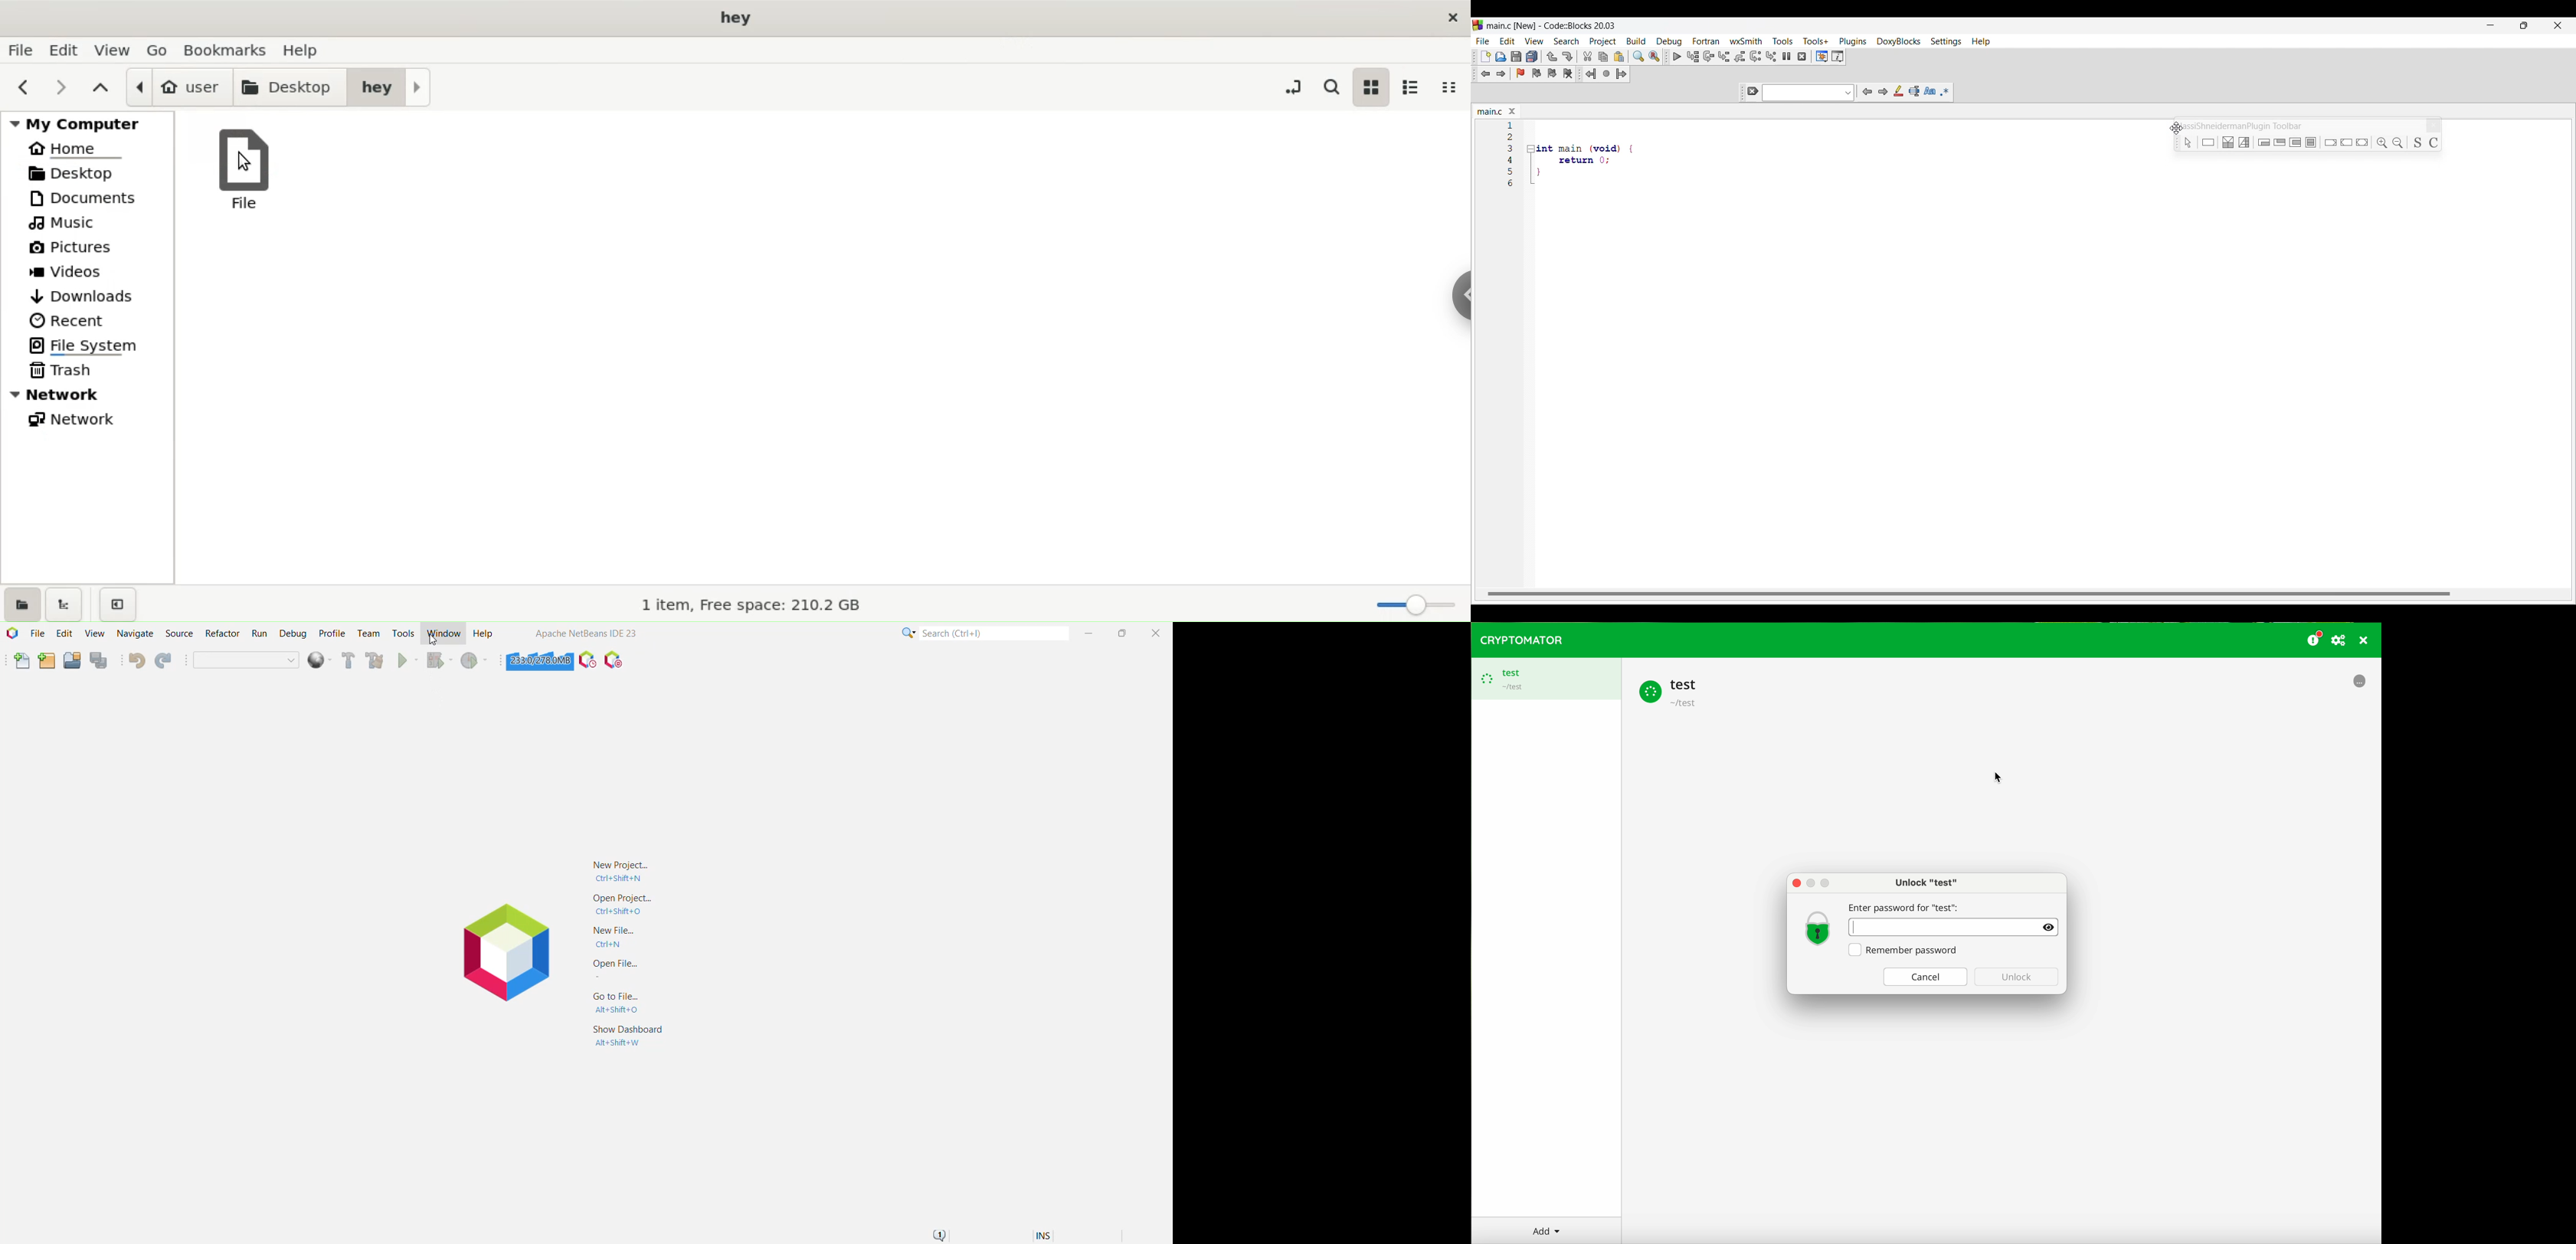  I want to click on Enter password for "test":, so click(1907, 906).